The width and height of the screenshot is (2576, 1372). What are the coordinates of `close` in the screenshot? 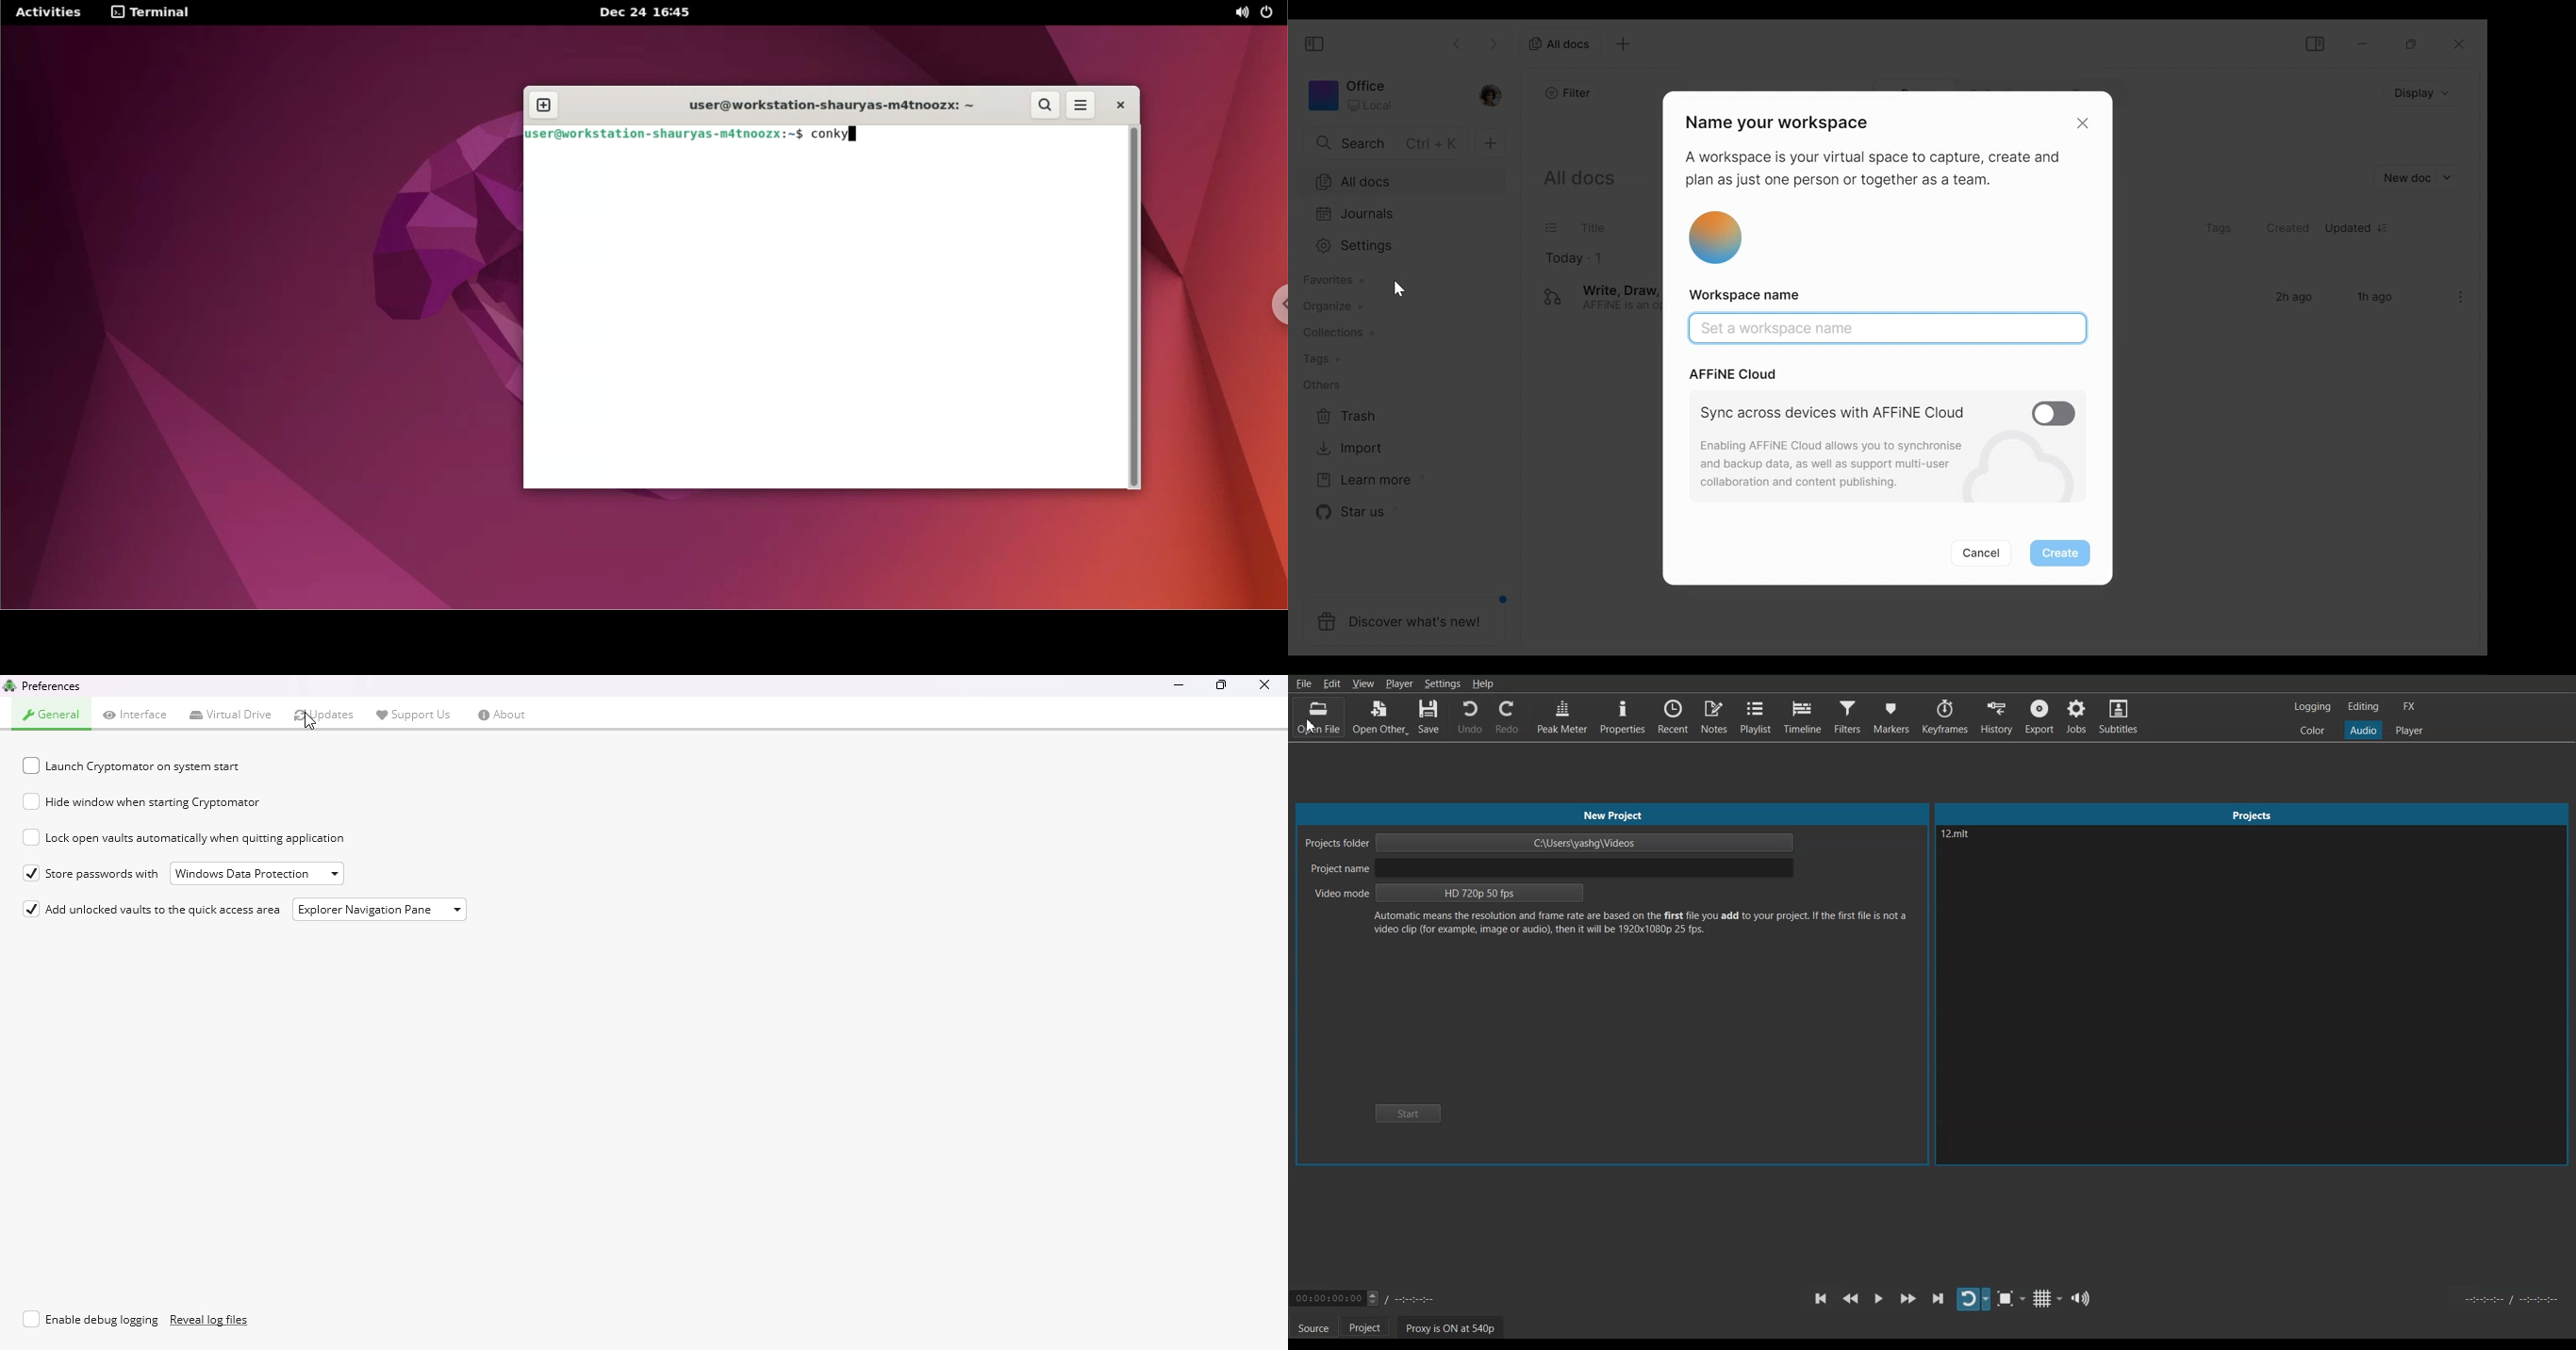 It's located at (1264, 684).